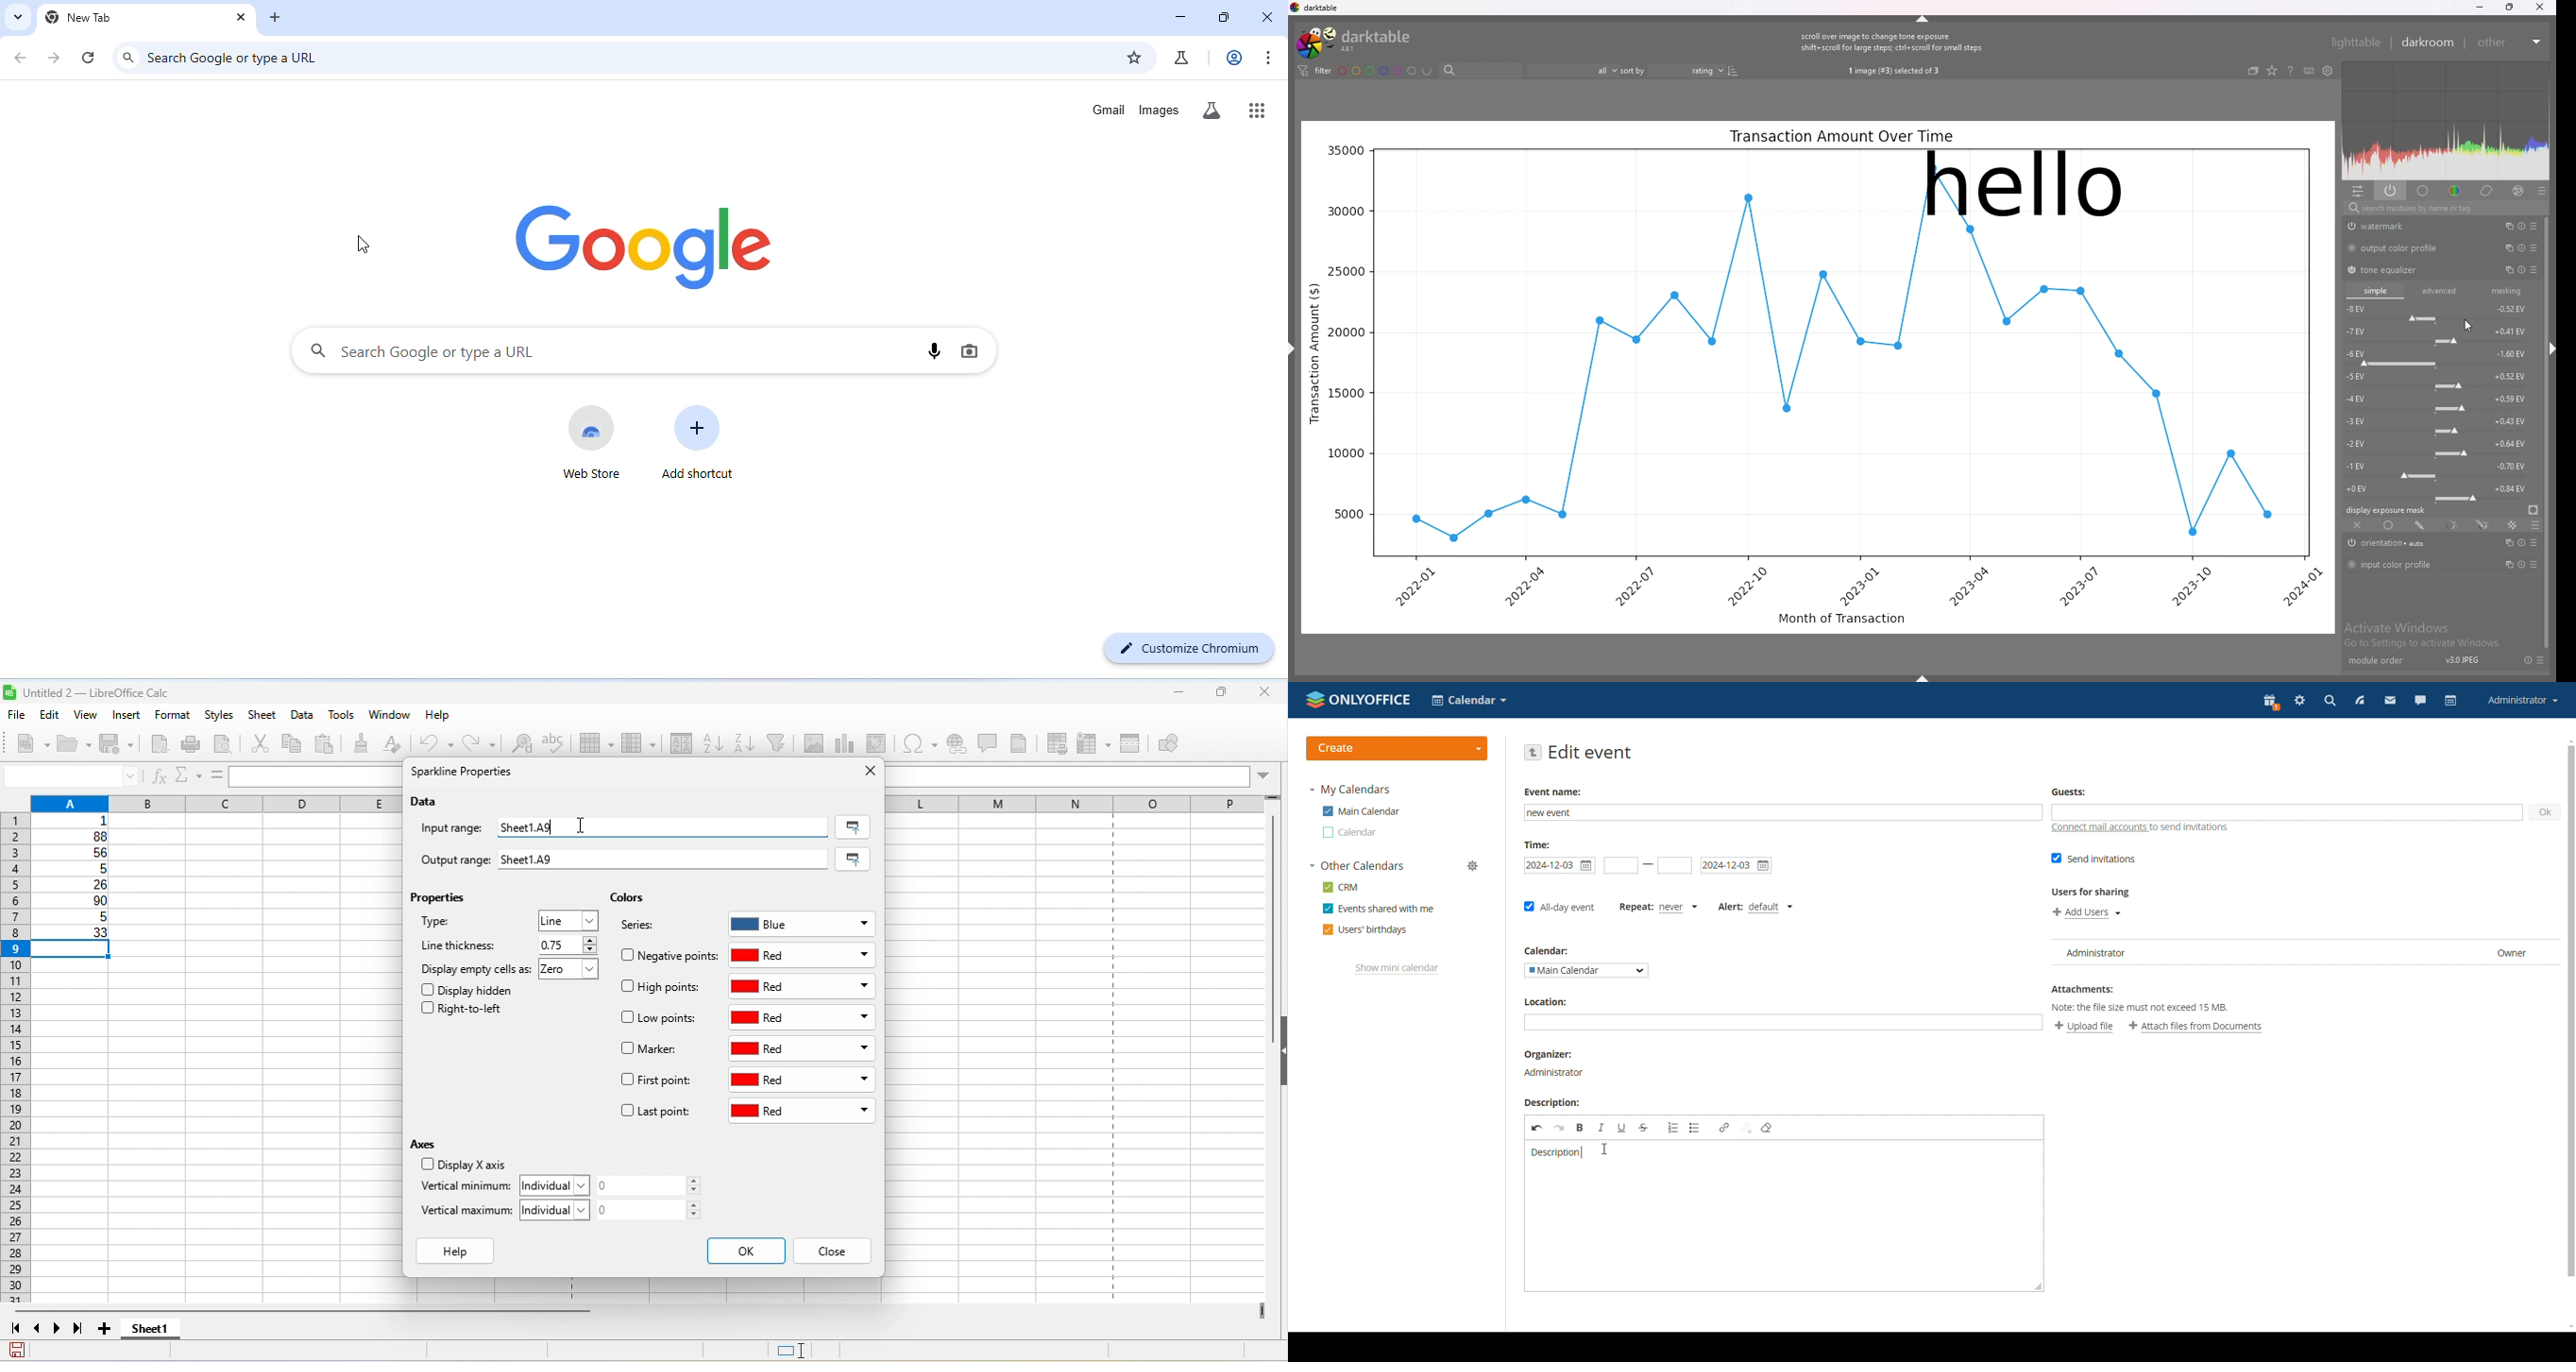 The height and width of the screenshot is (1372, 2576). What do you see at coordinates (2391, 525) in the screenshot?
I see `uniformly` at bounding box center [2391, 525].